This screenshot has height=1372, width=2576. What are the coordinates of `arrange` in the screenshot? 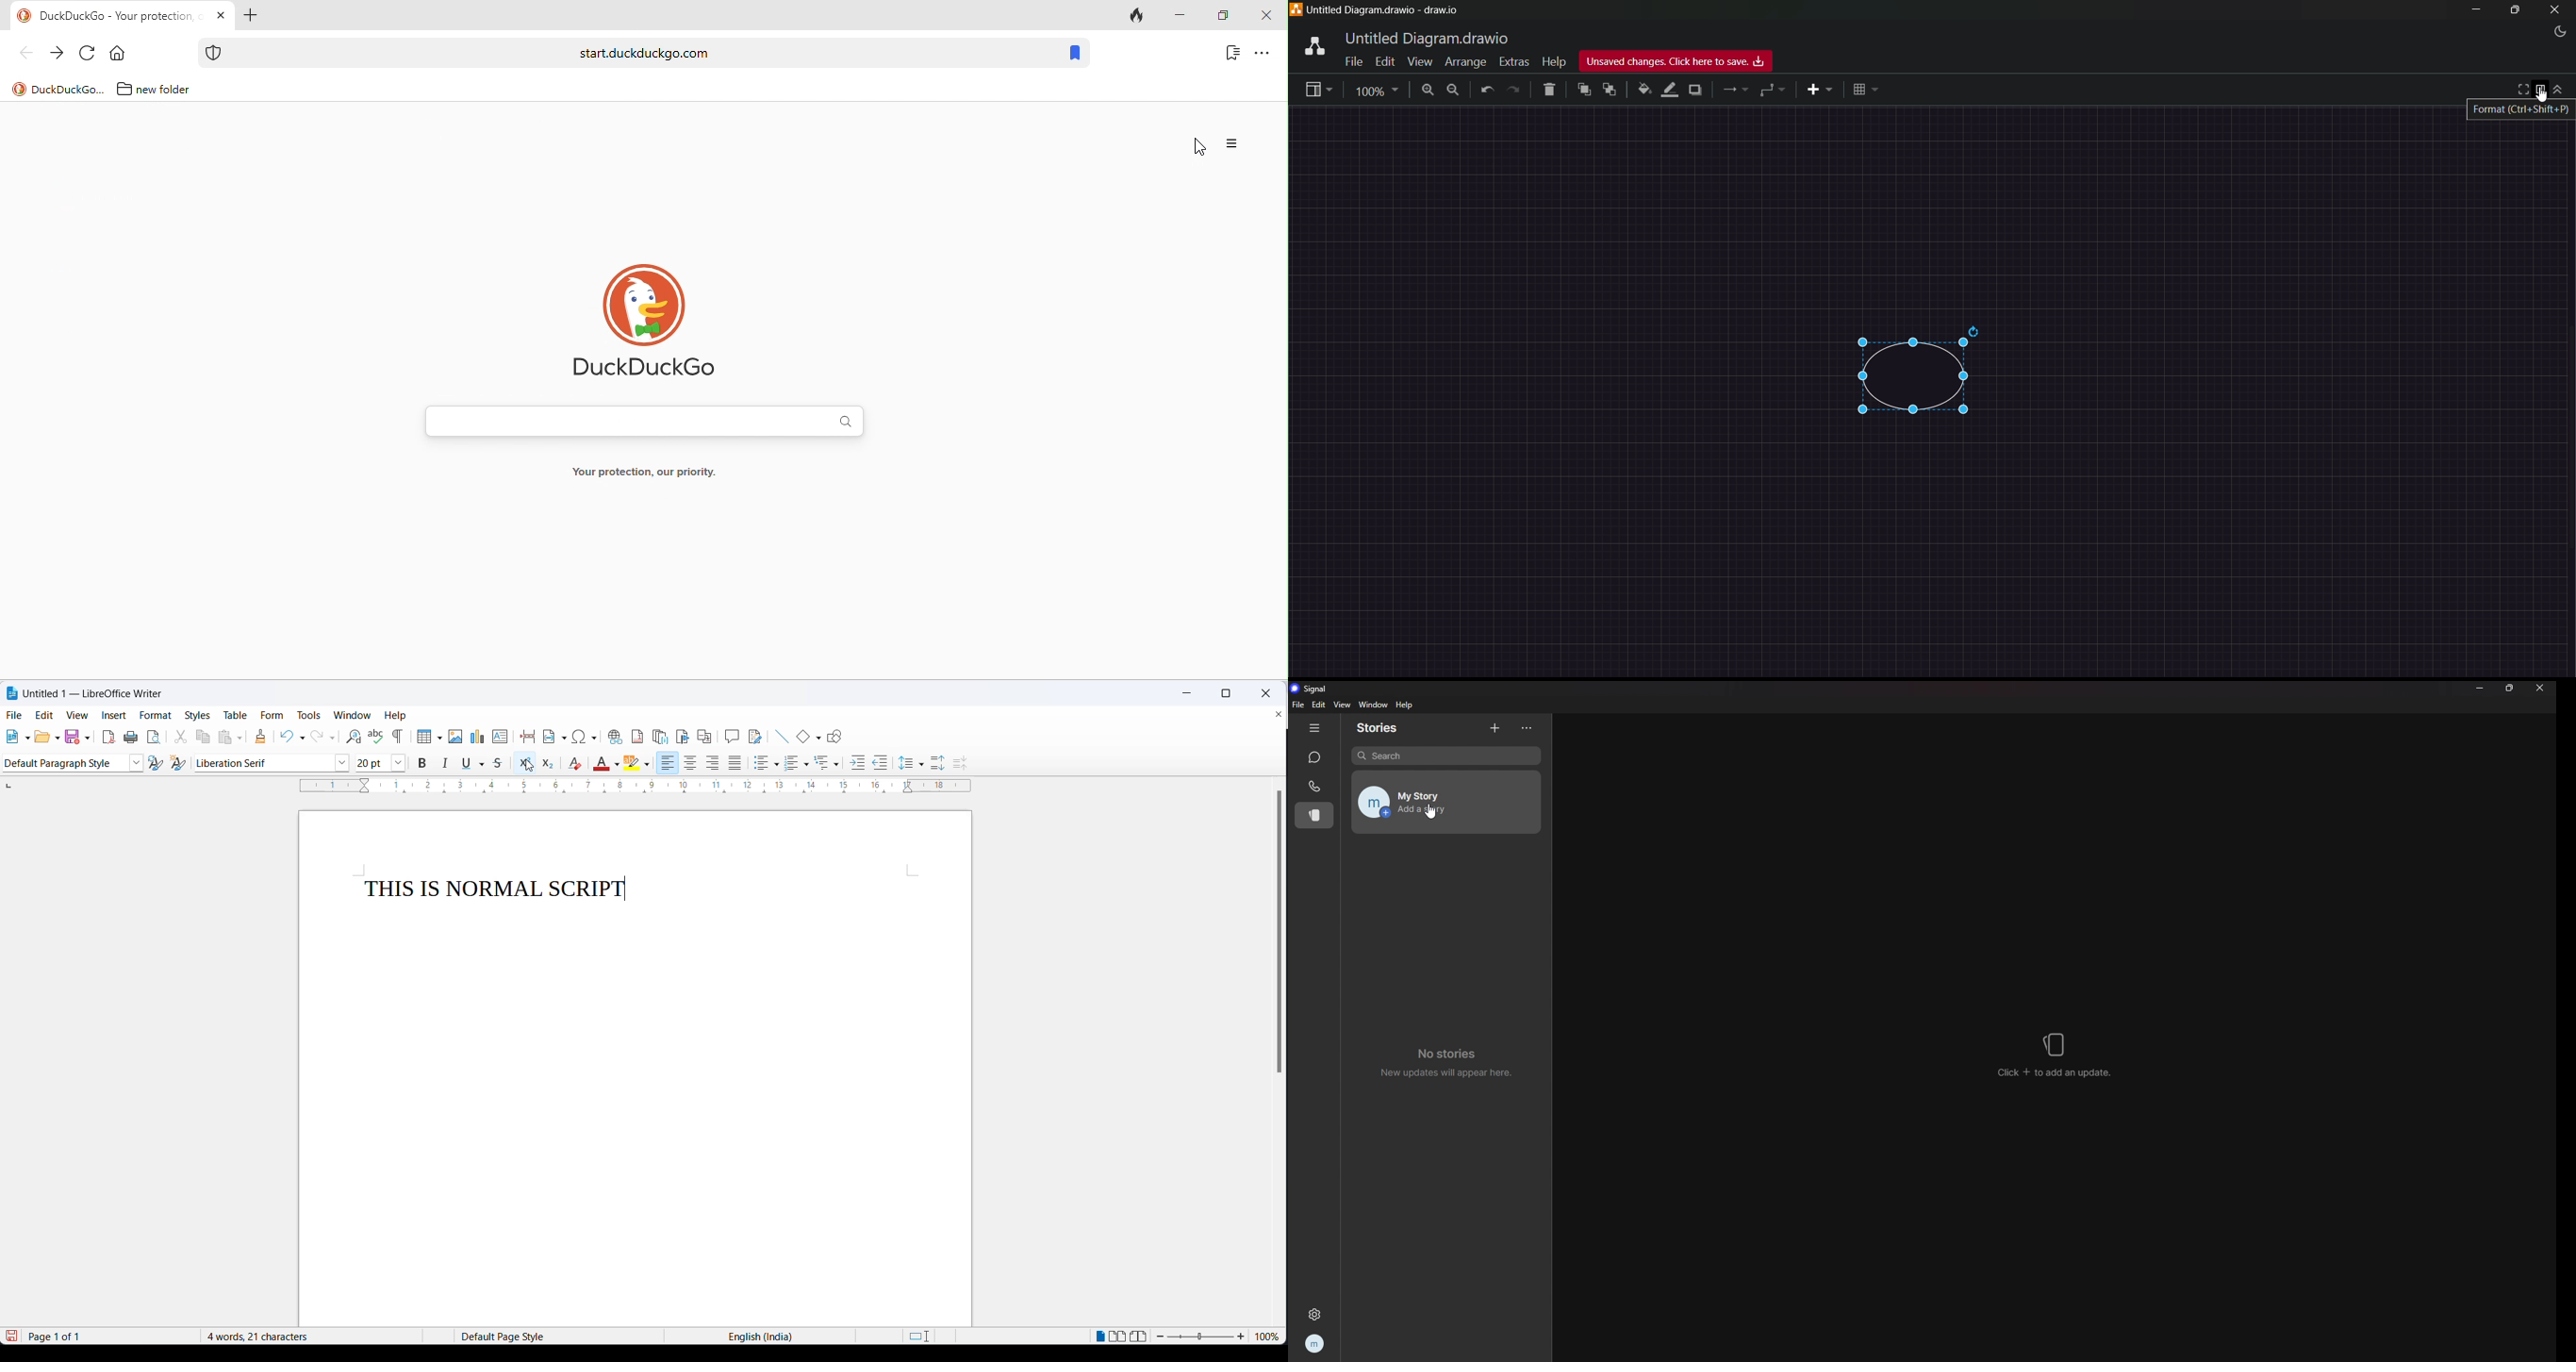 It's located at (1466, 62).